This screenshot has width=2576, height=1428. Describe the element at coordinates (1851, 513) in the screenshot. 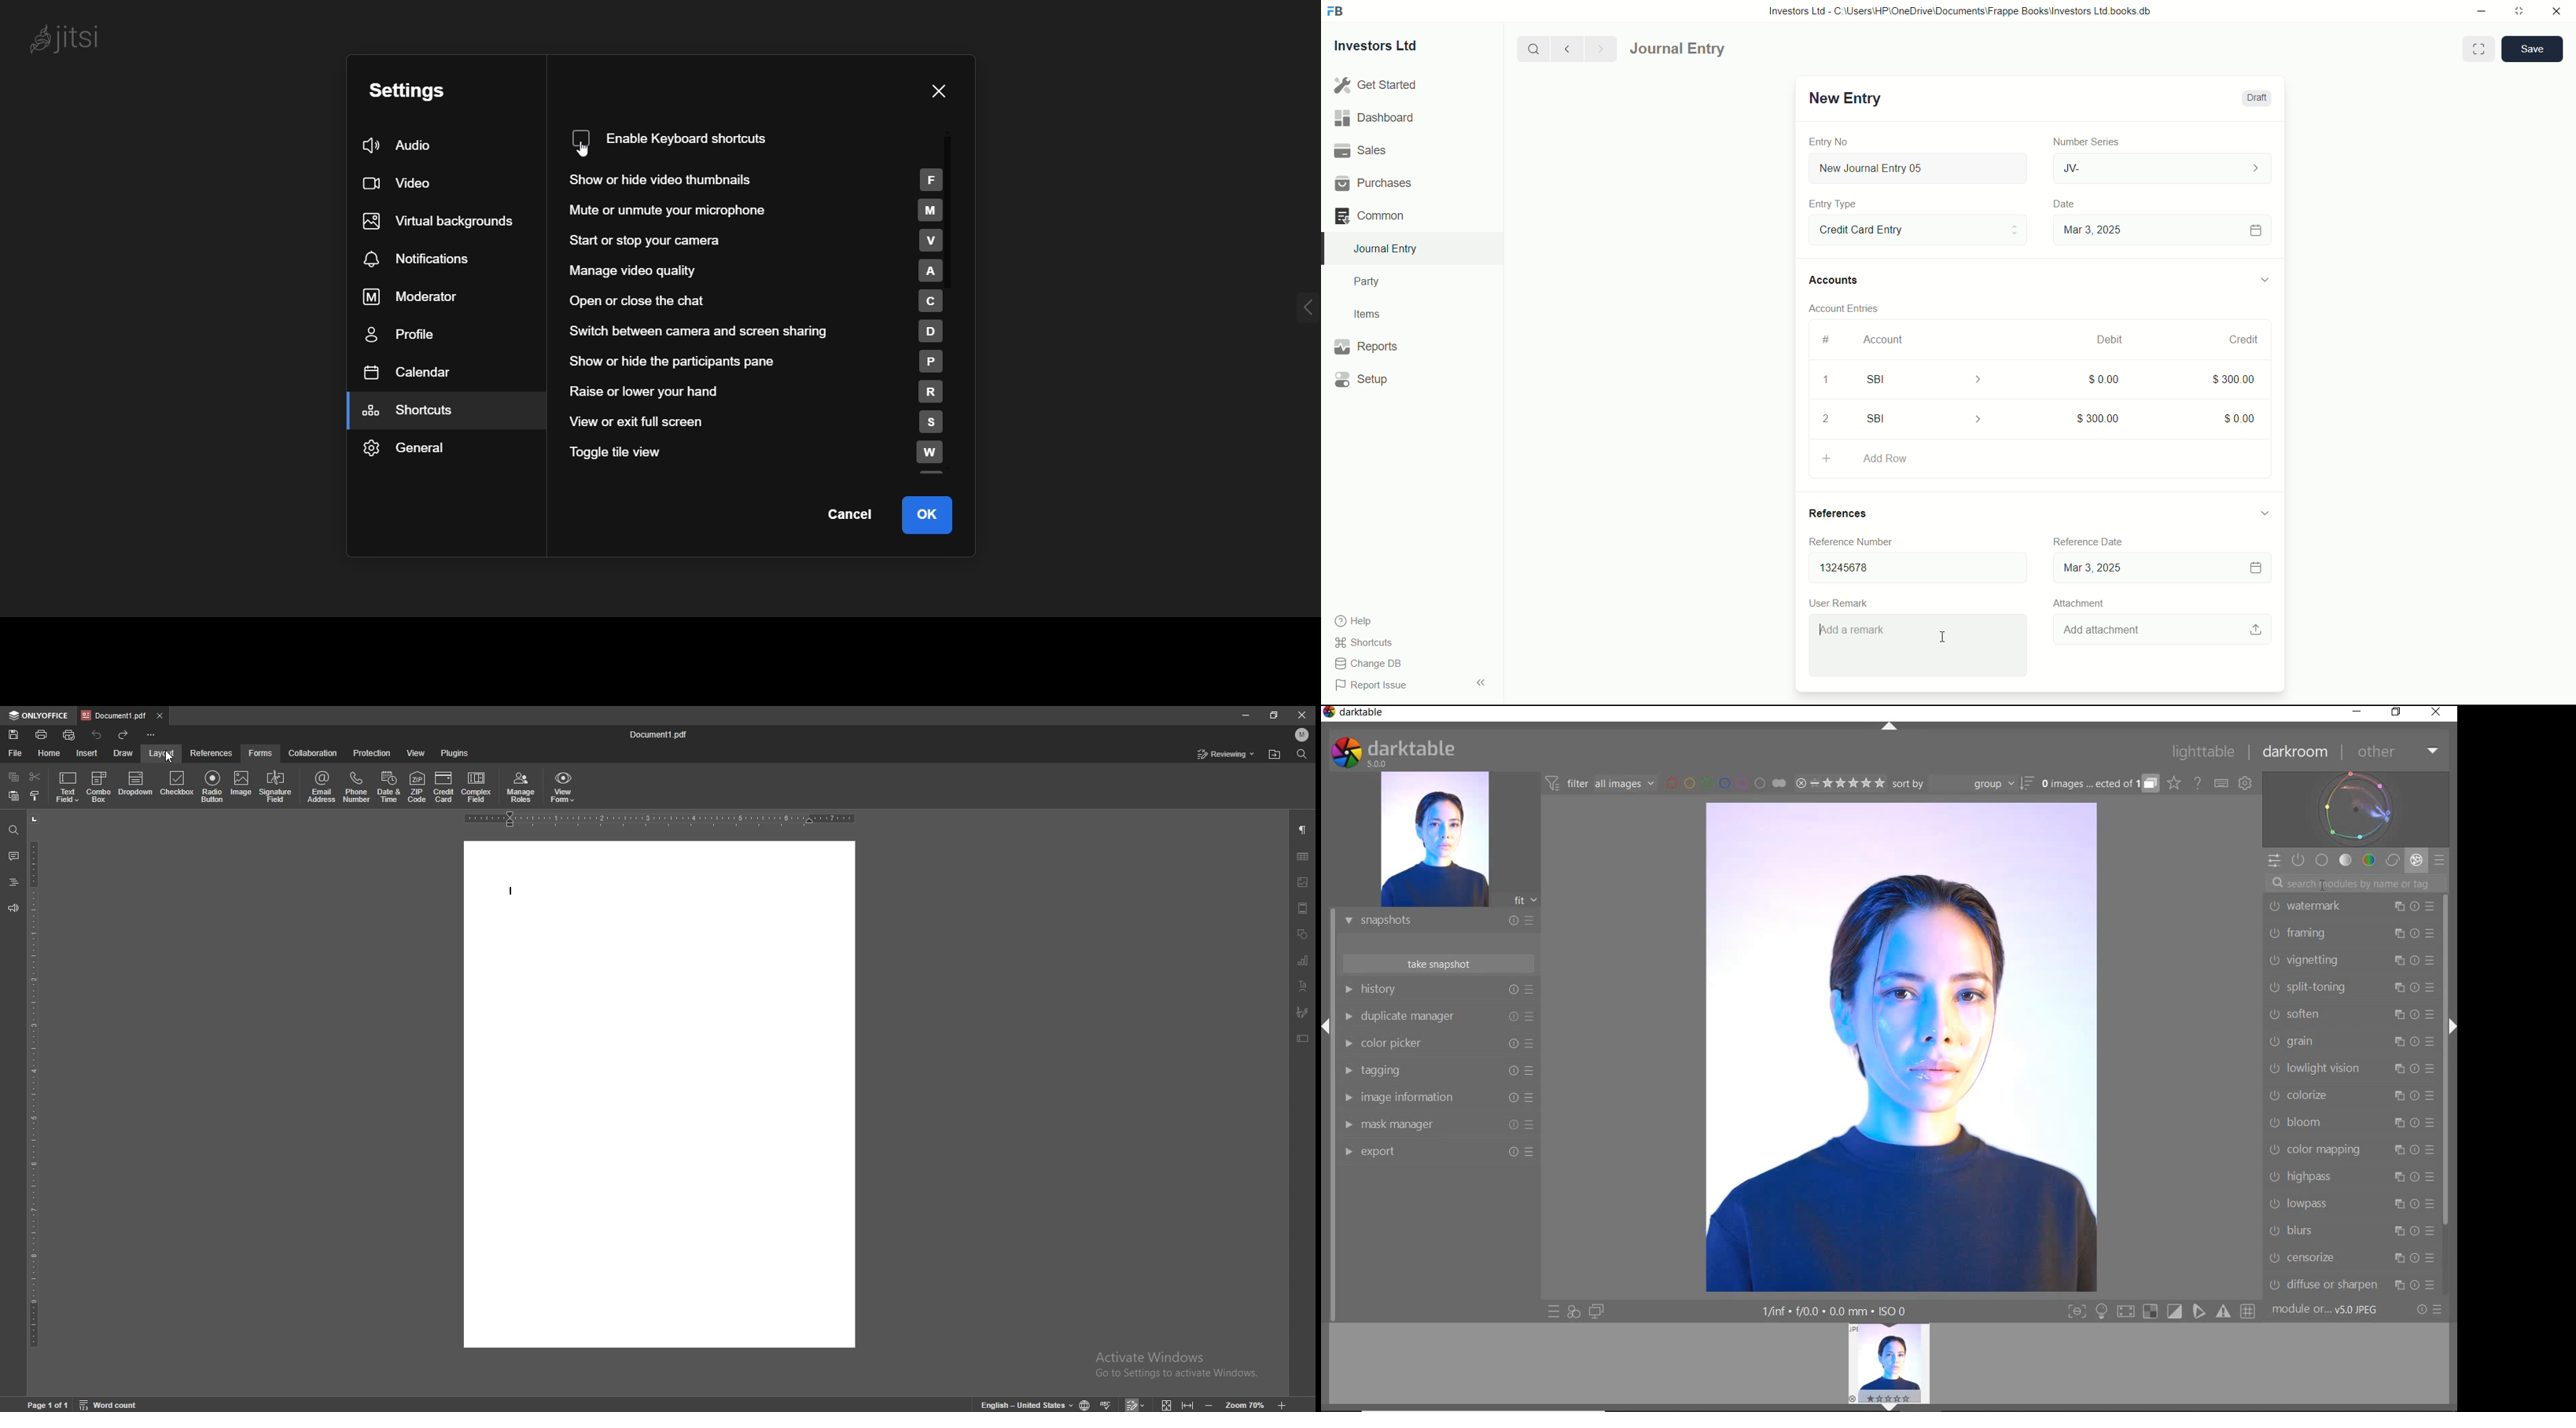

I see `References` at that location.